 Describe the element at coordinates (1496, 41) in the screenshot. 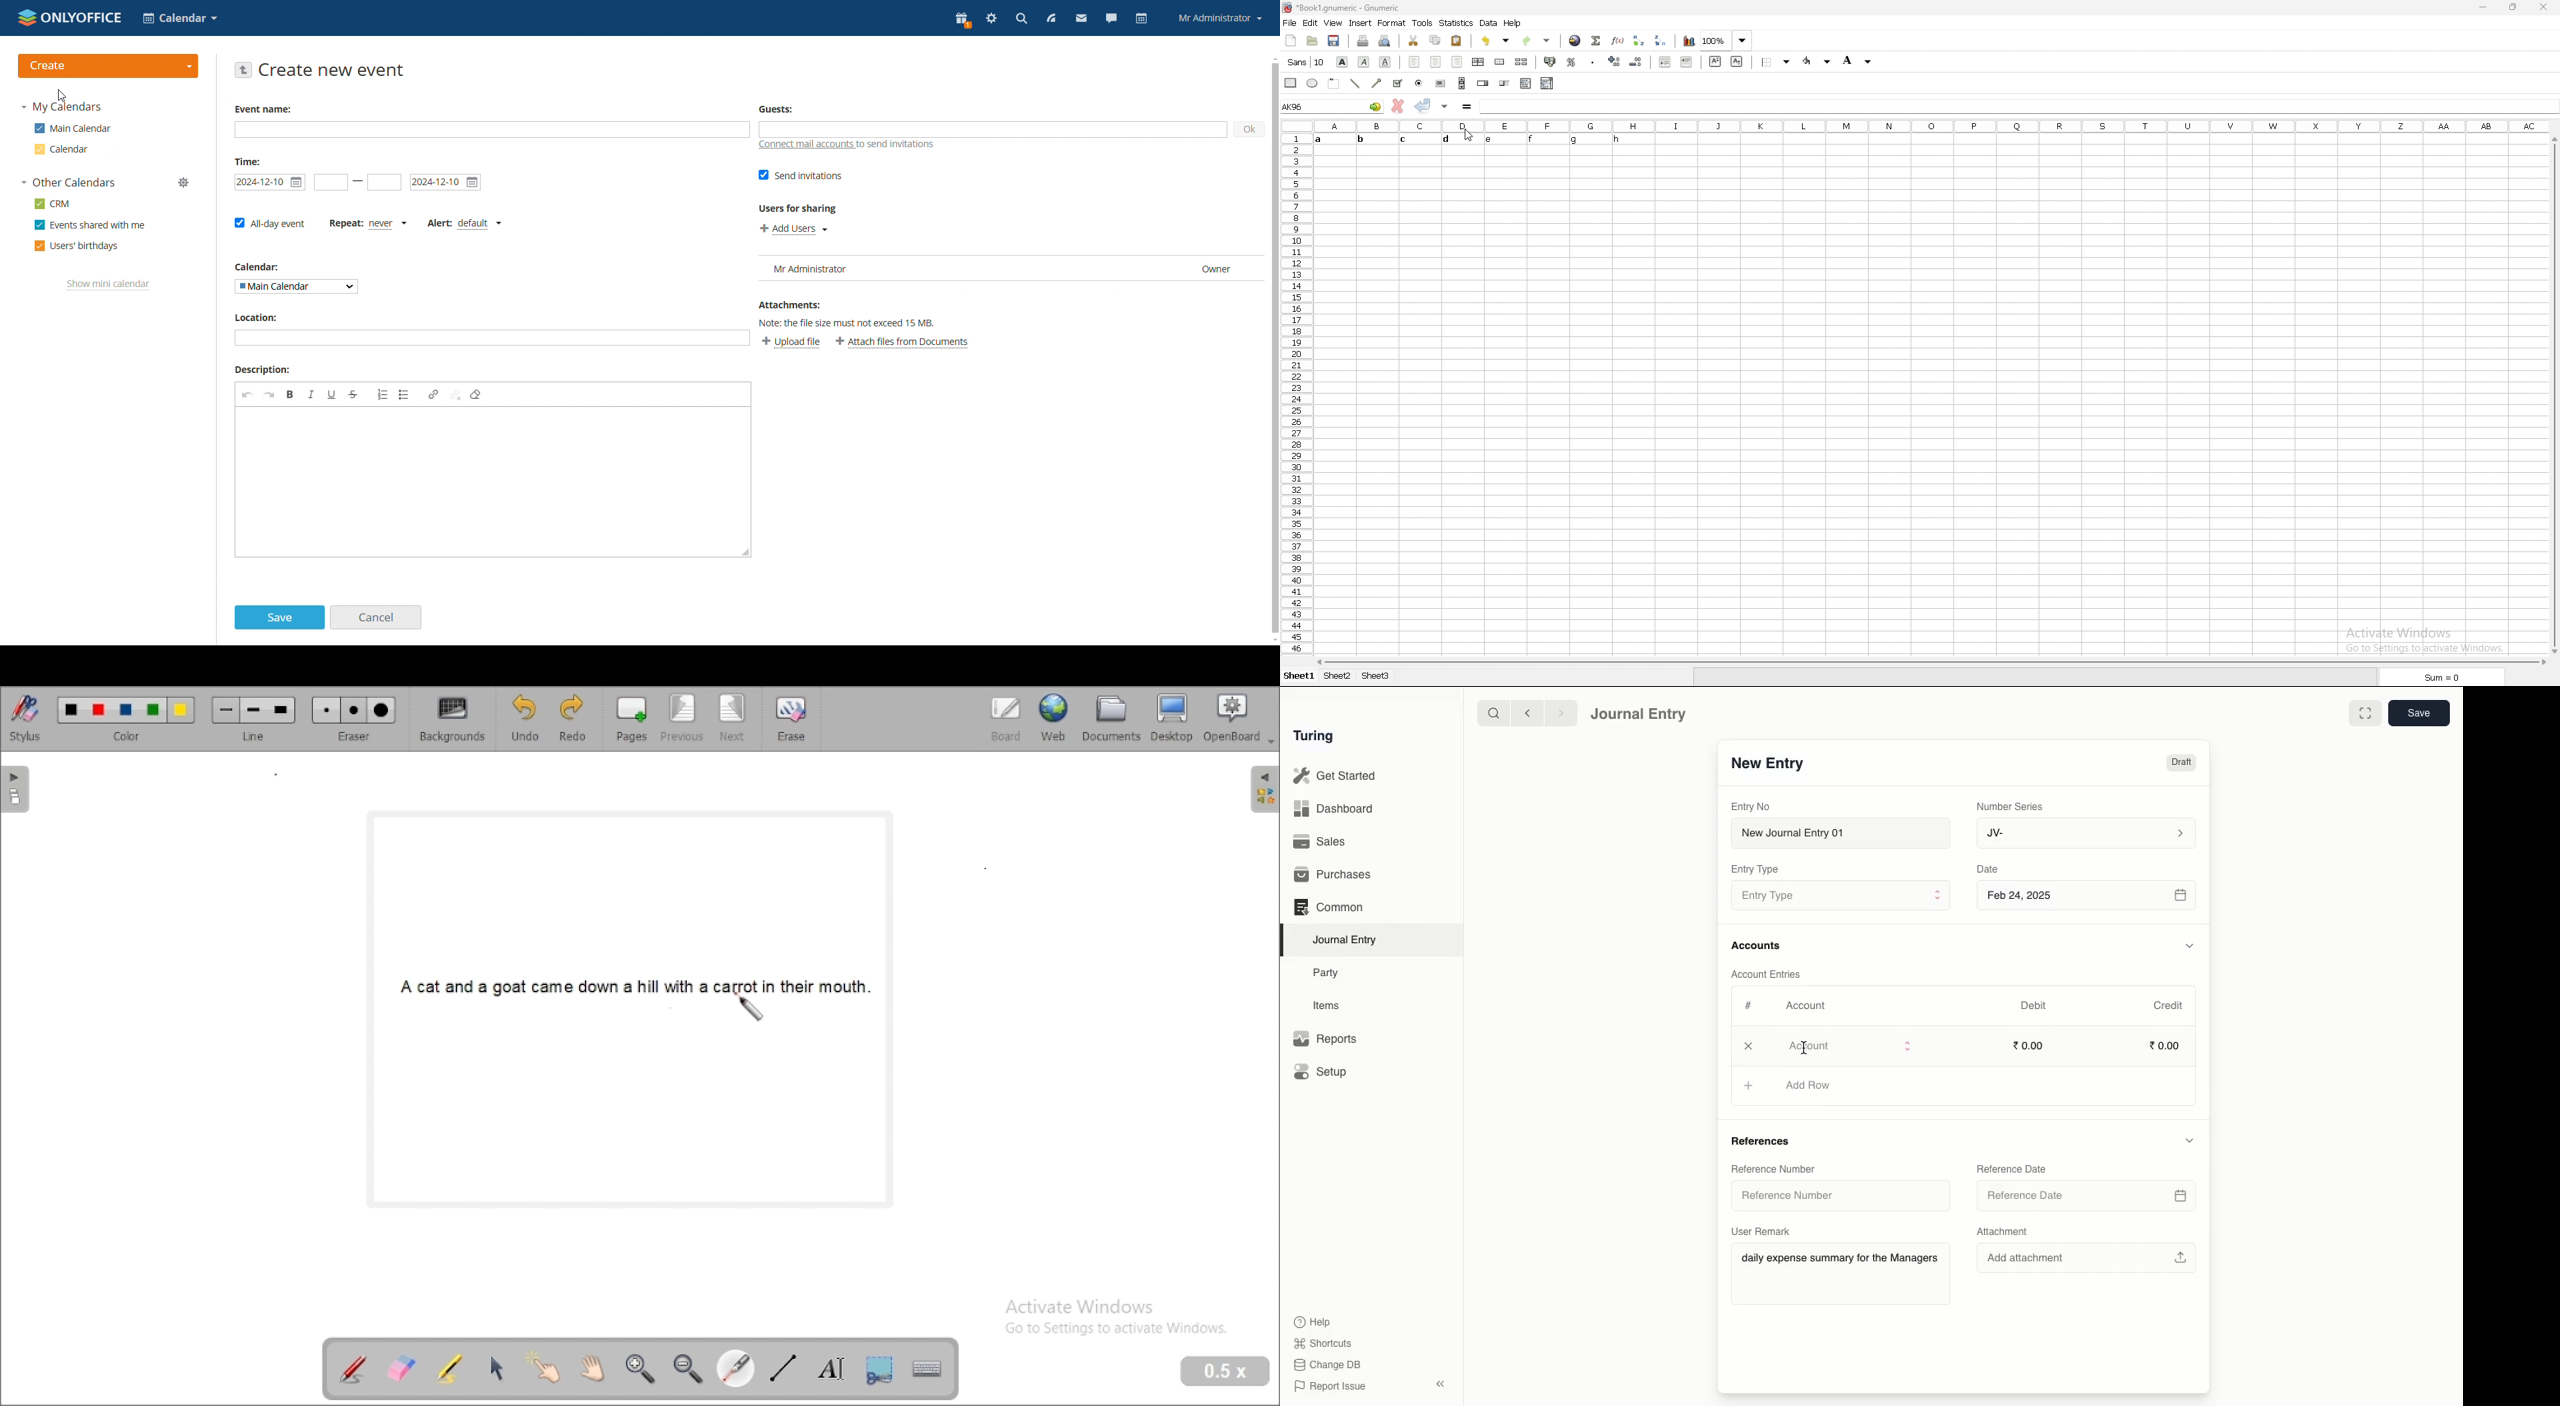

I see `undo` at that location.